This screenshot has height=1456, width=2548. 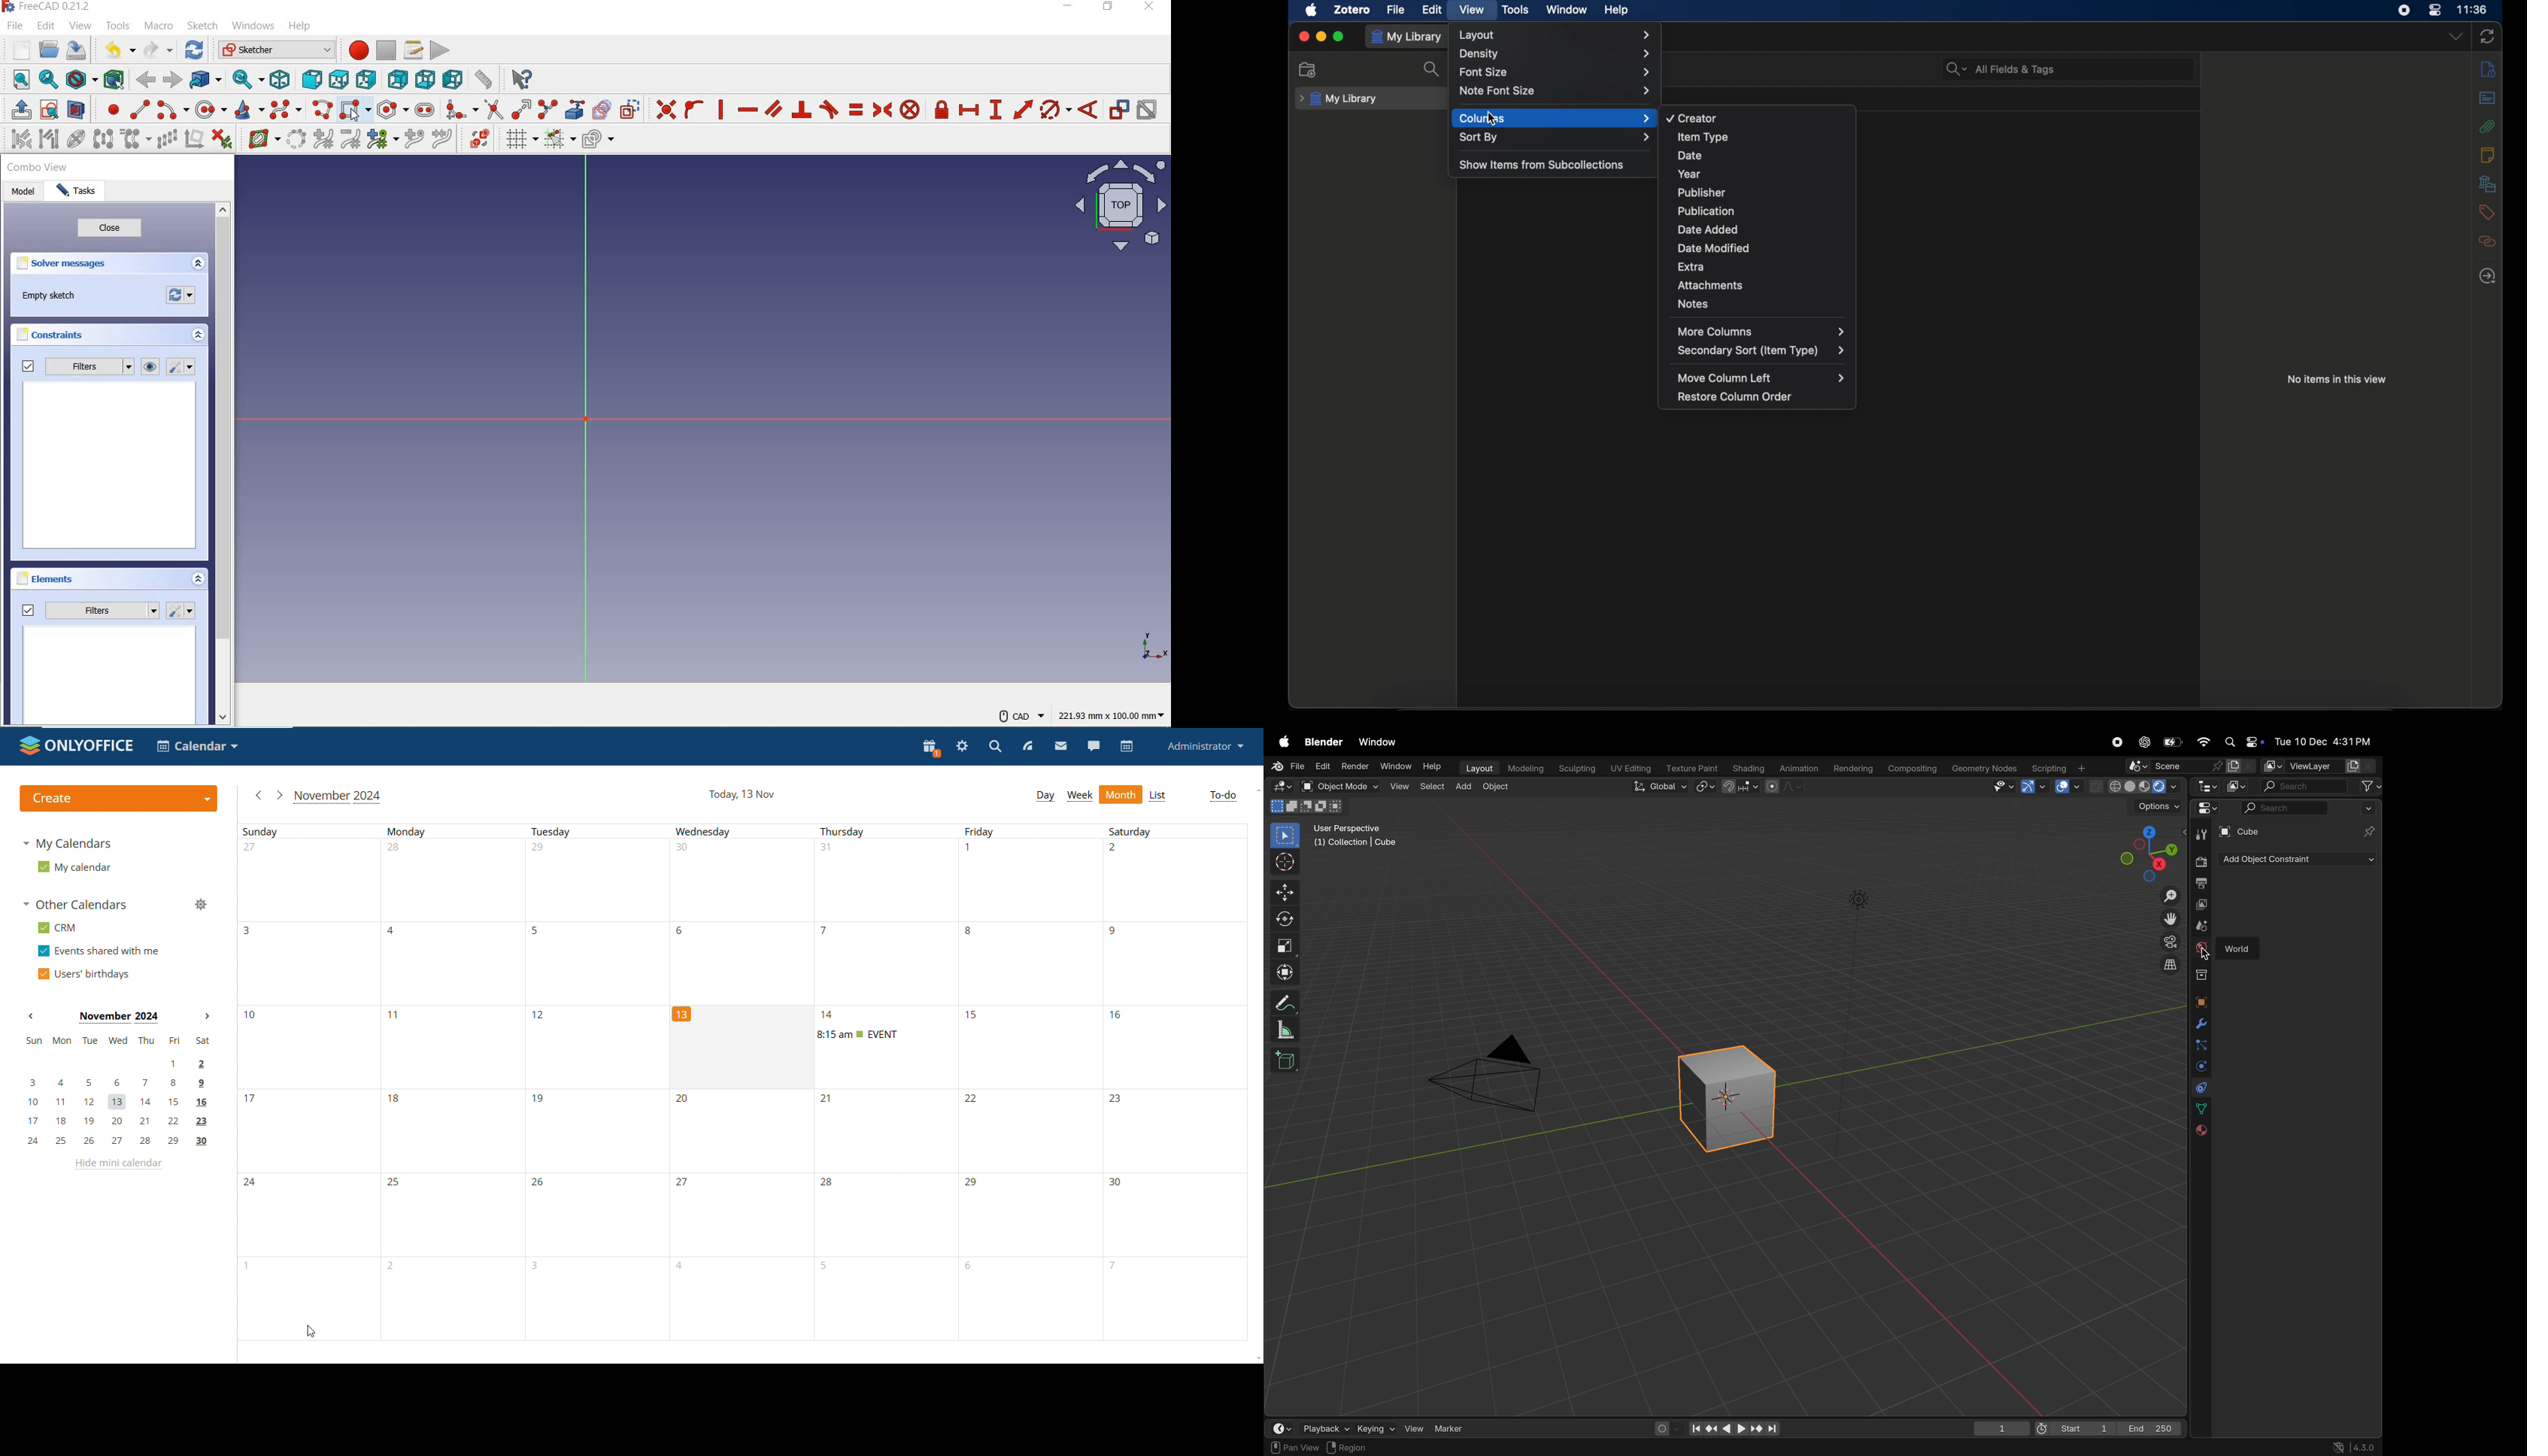 I want to click on view, so click(x=81, y=26).